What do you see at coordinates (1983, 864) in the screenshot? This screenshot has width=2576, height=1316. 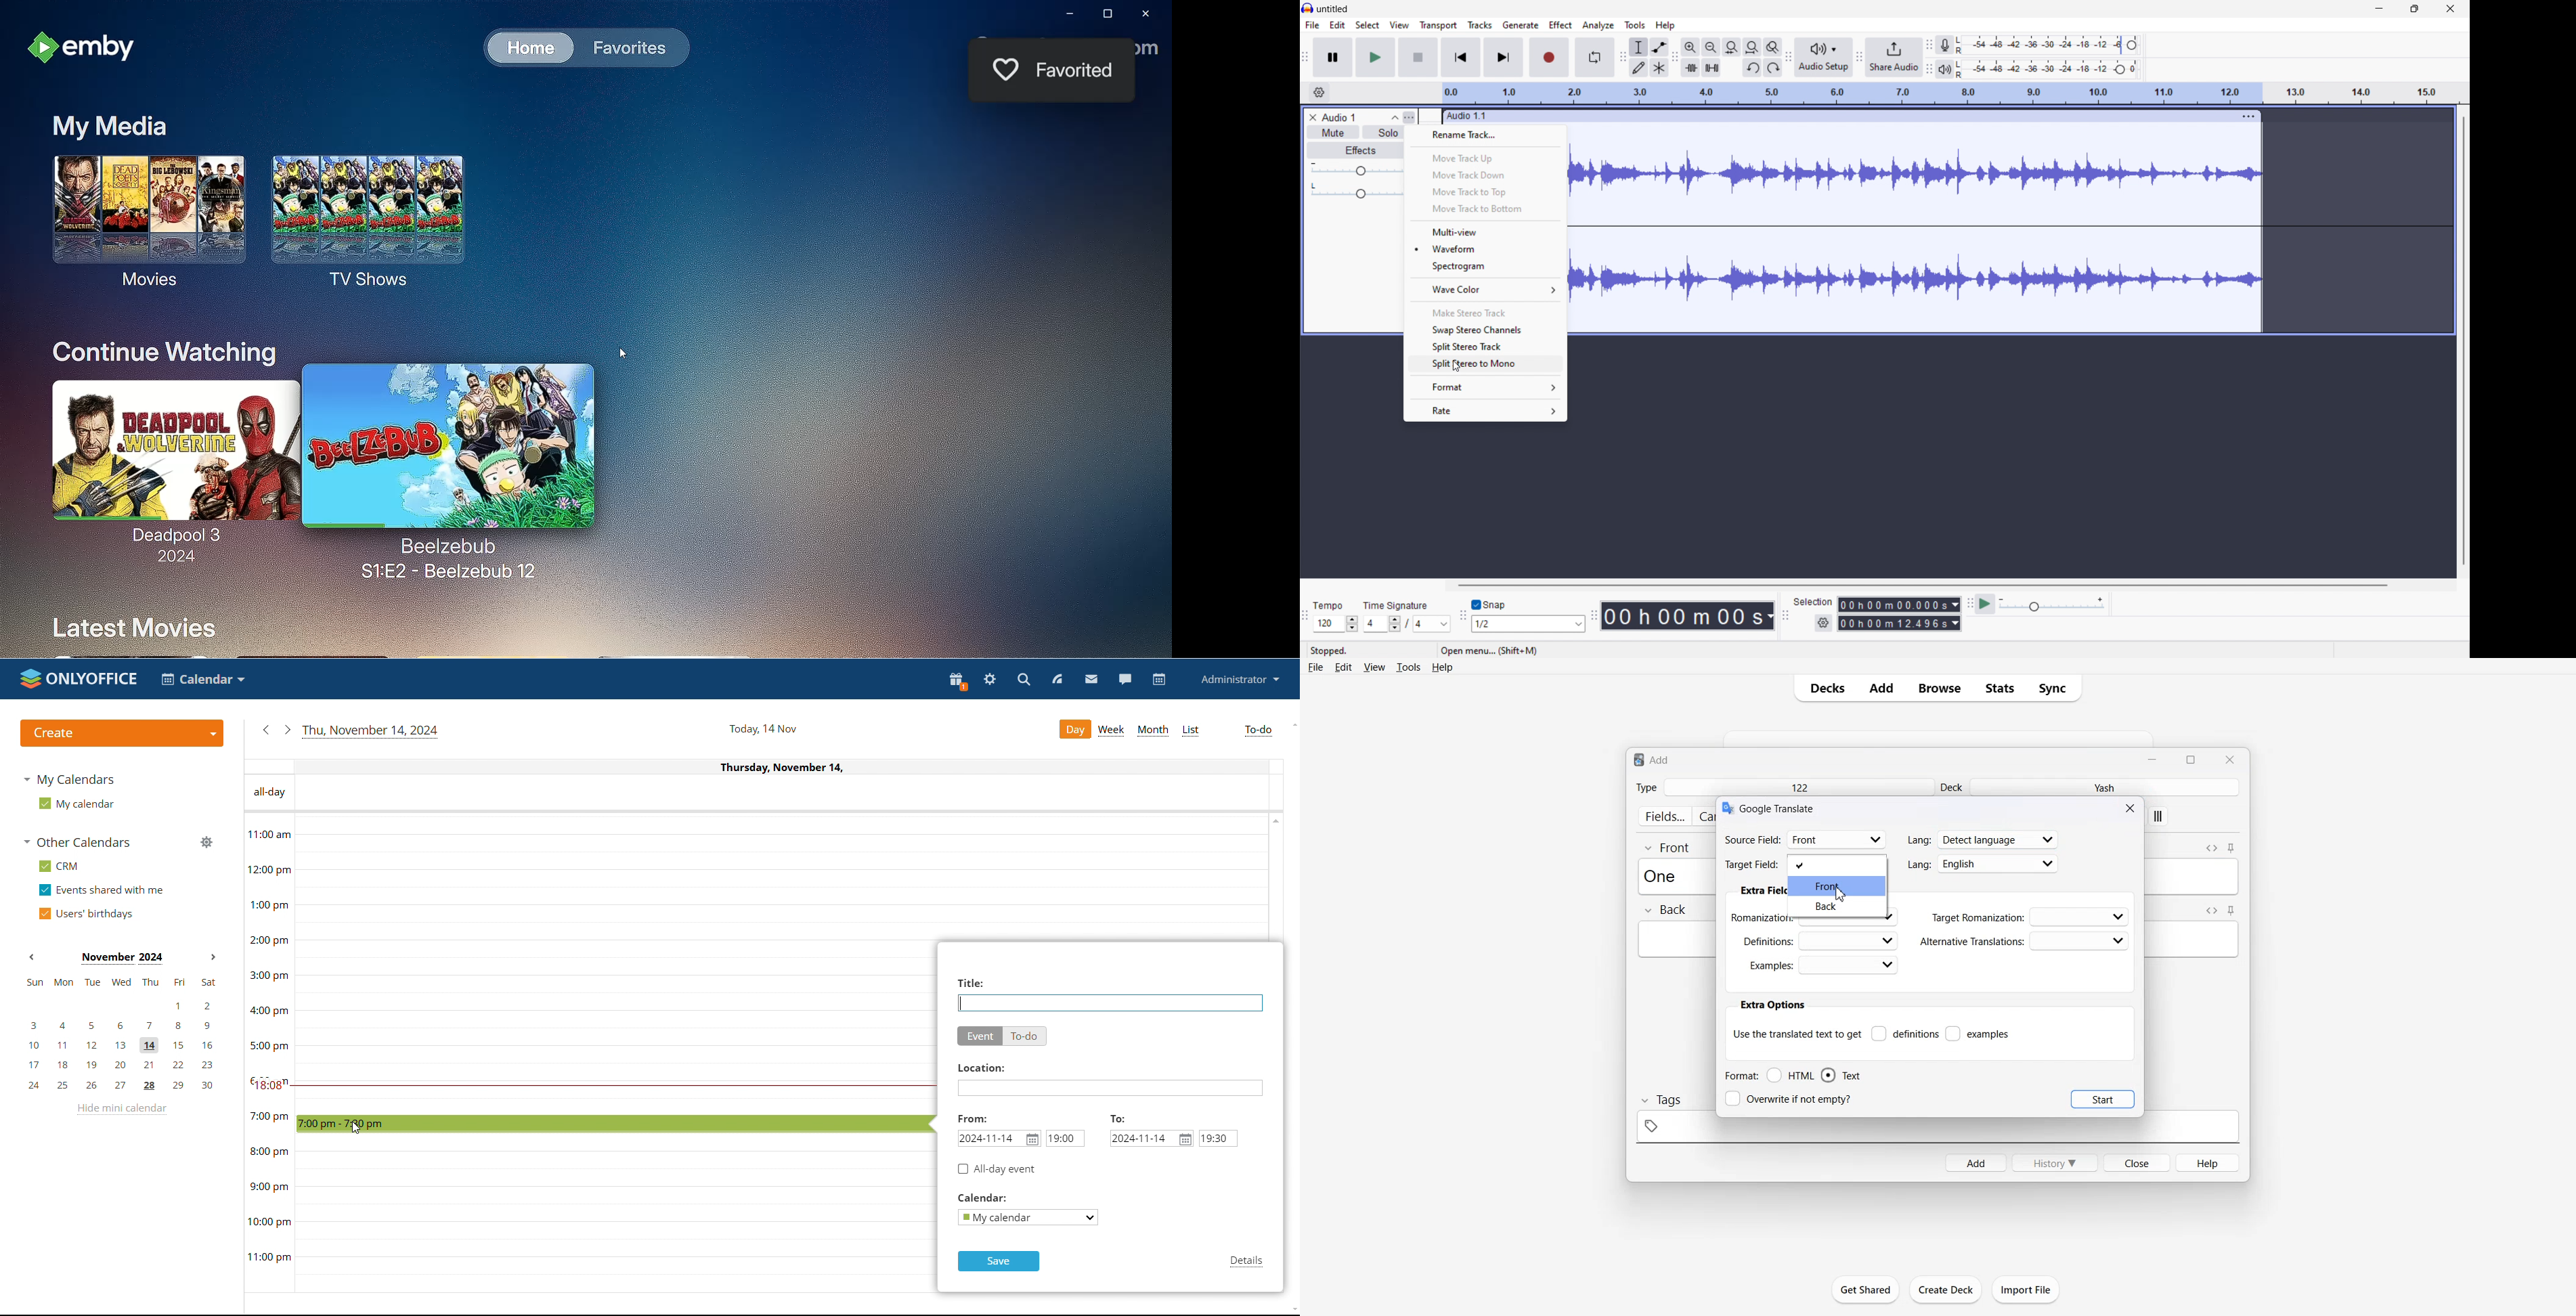 I see `language` at bounding box center [1983, 864].